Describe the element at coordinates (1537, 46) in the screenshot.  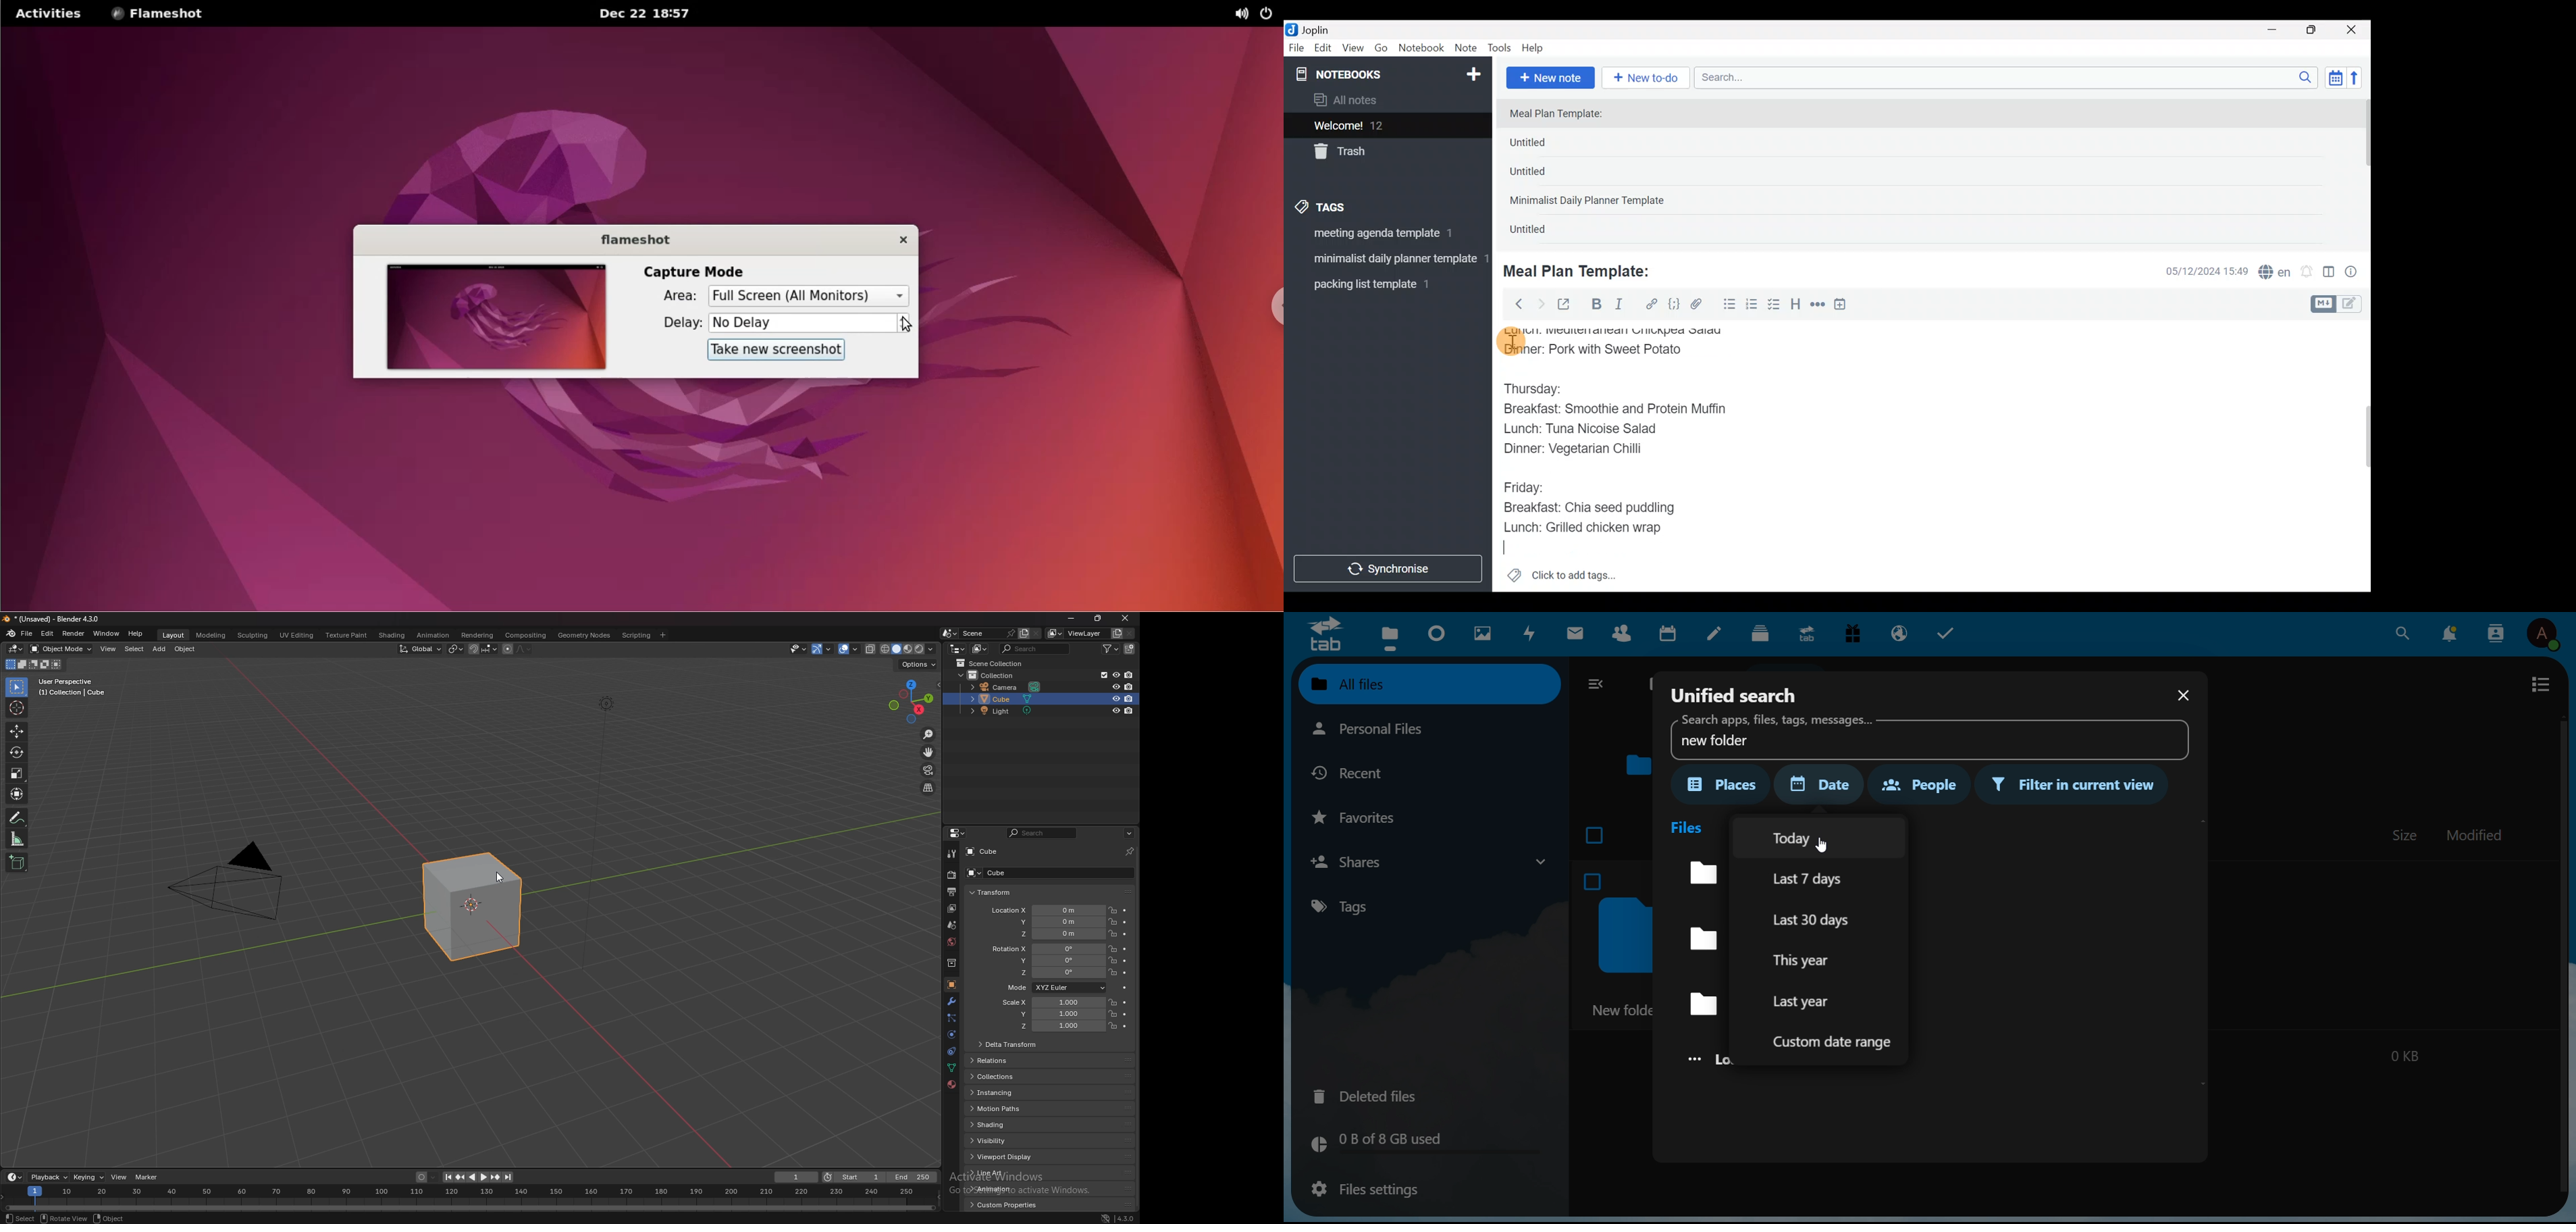
I see `Help` at that location.